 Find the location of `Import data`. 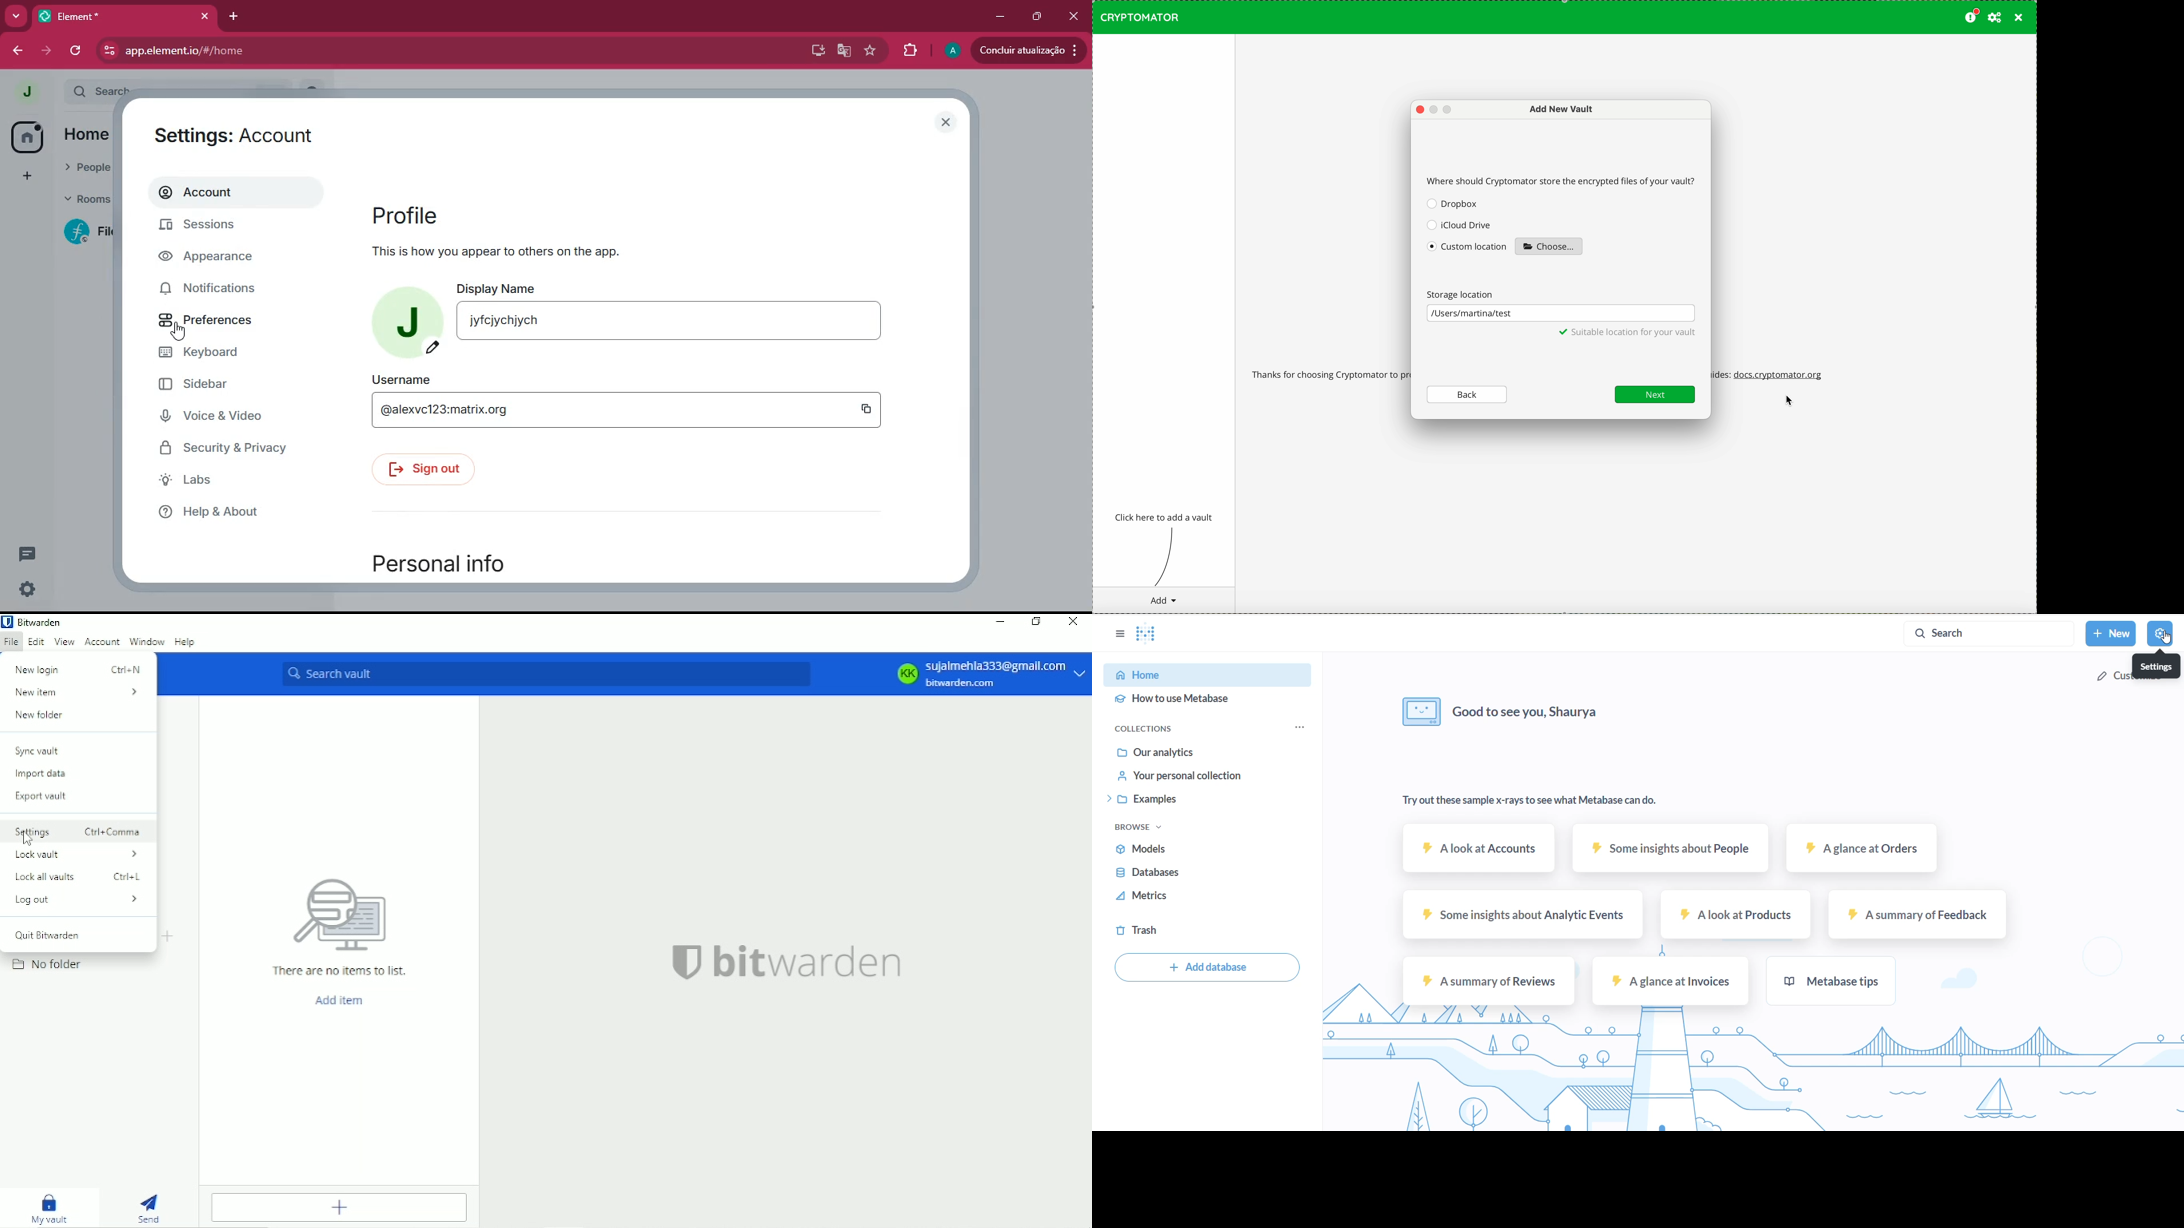

Import data is located at coordinates (38, 775).